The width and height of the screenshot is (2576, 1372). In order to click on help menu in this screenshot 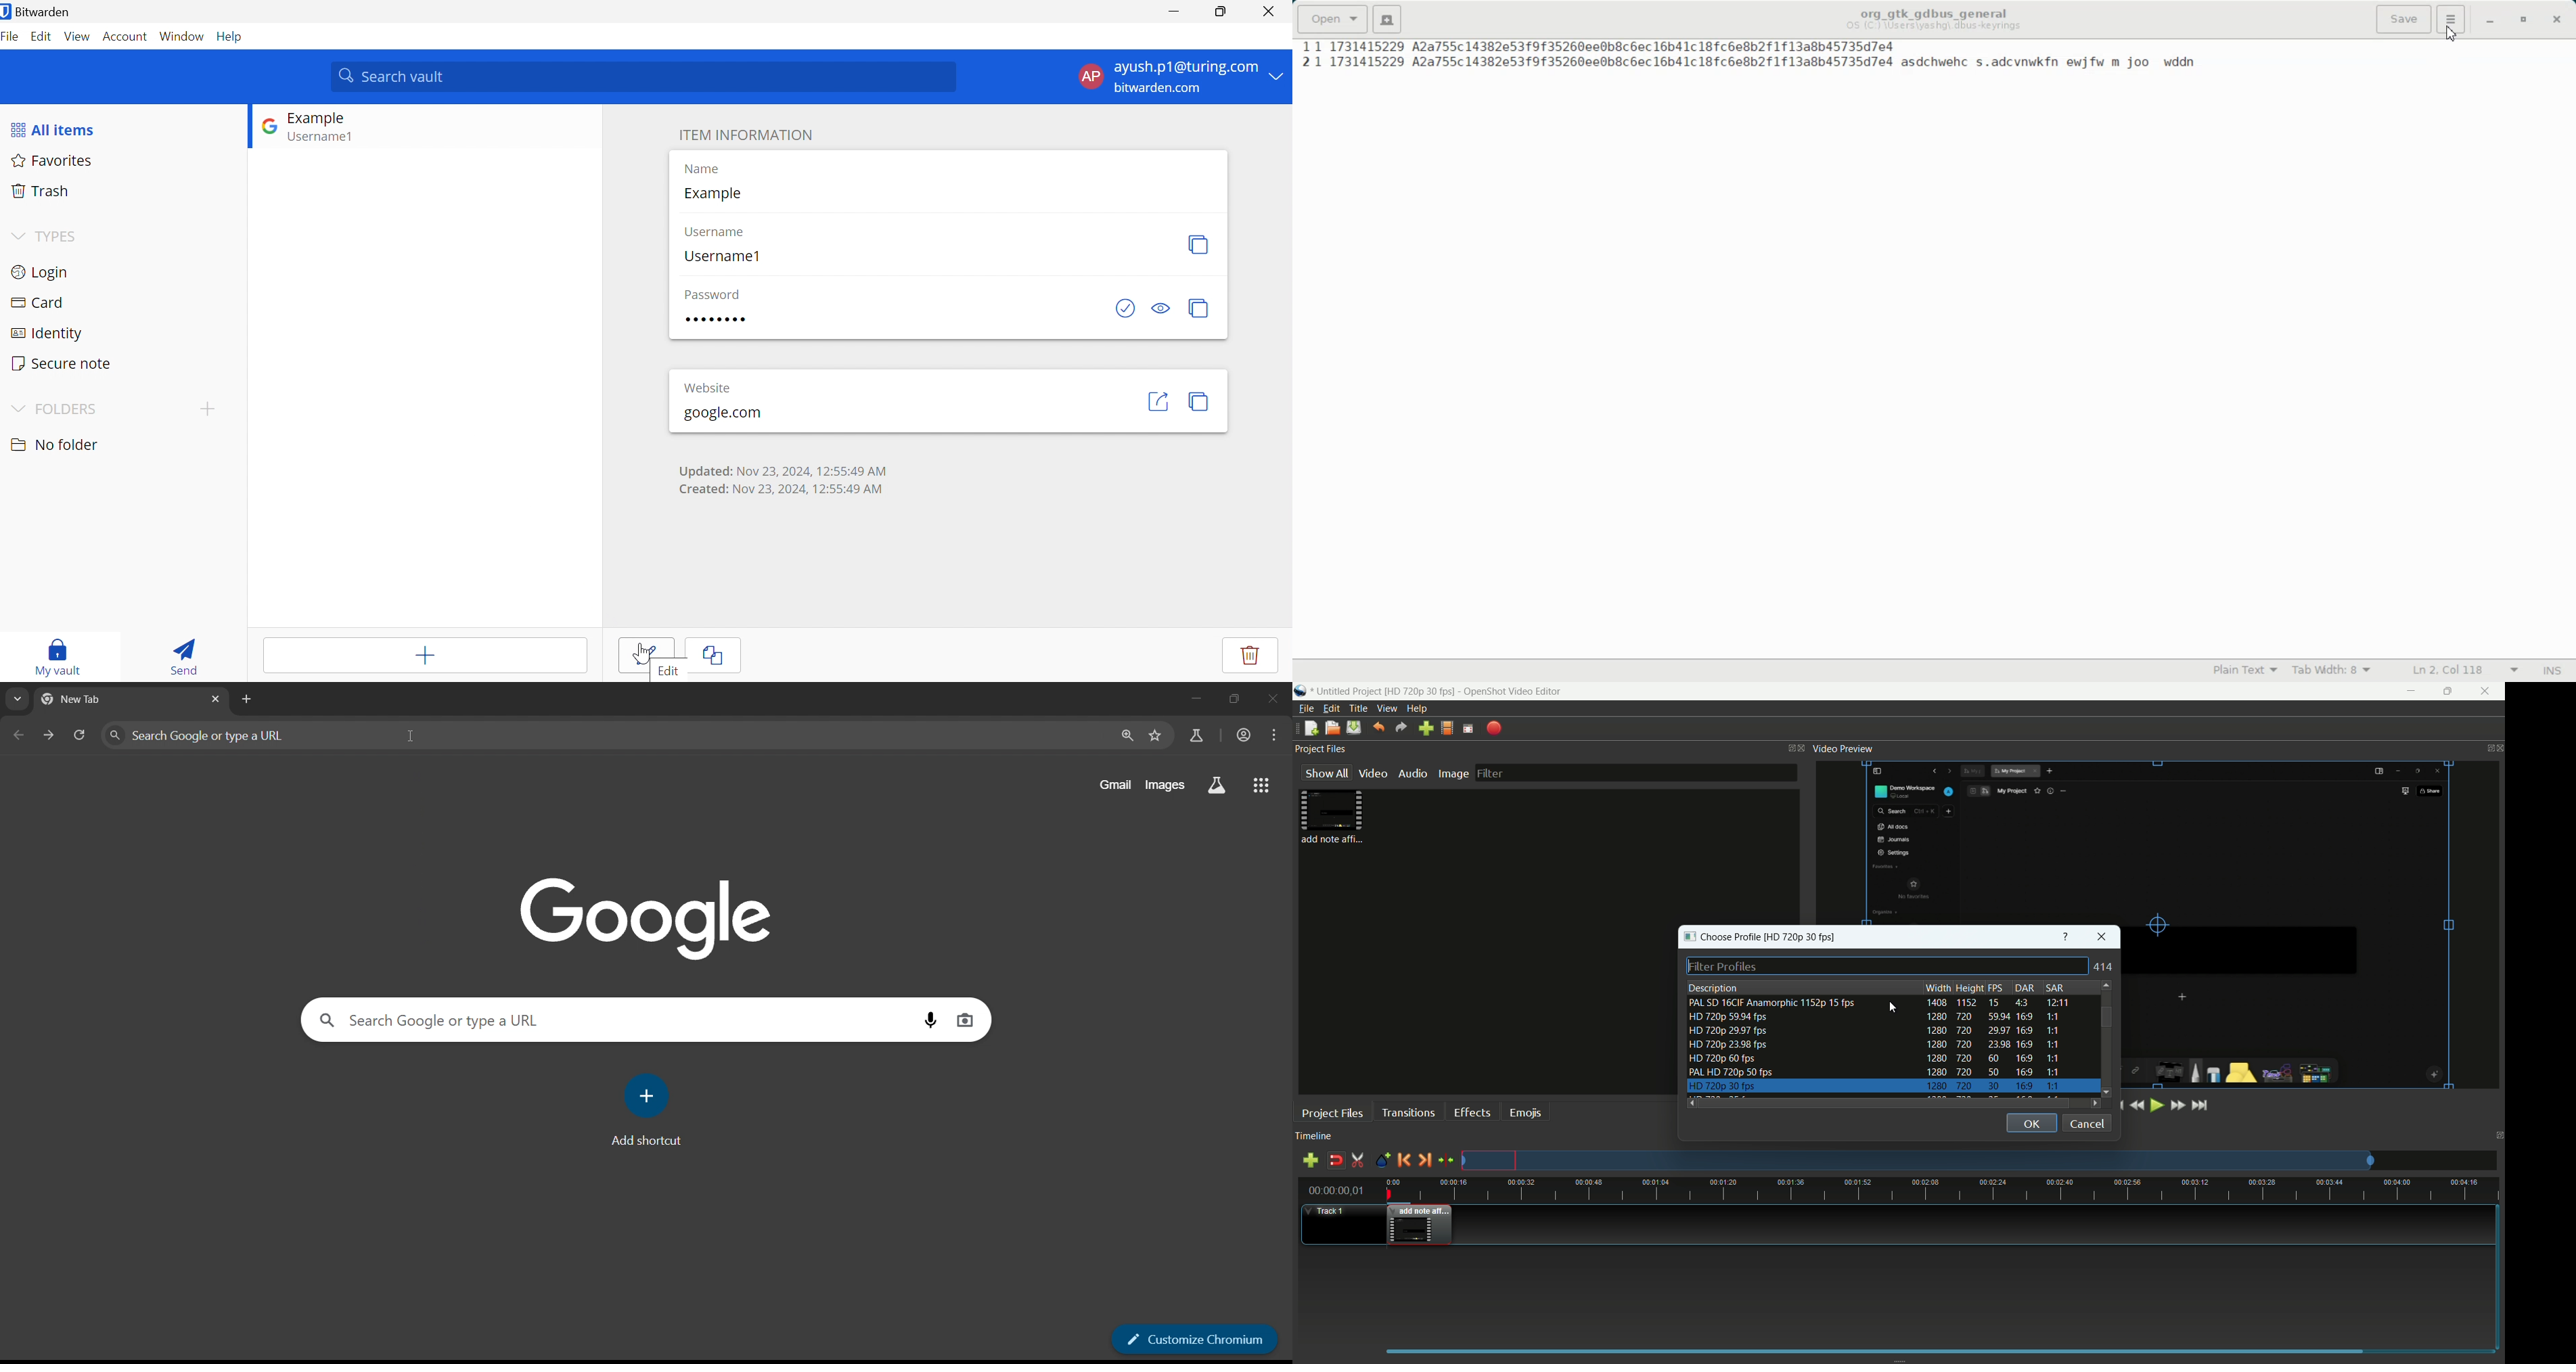, I will do `click(1416, 709)`.